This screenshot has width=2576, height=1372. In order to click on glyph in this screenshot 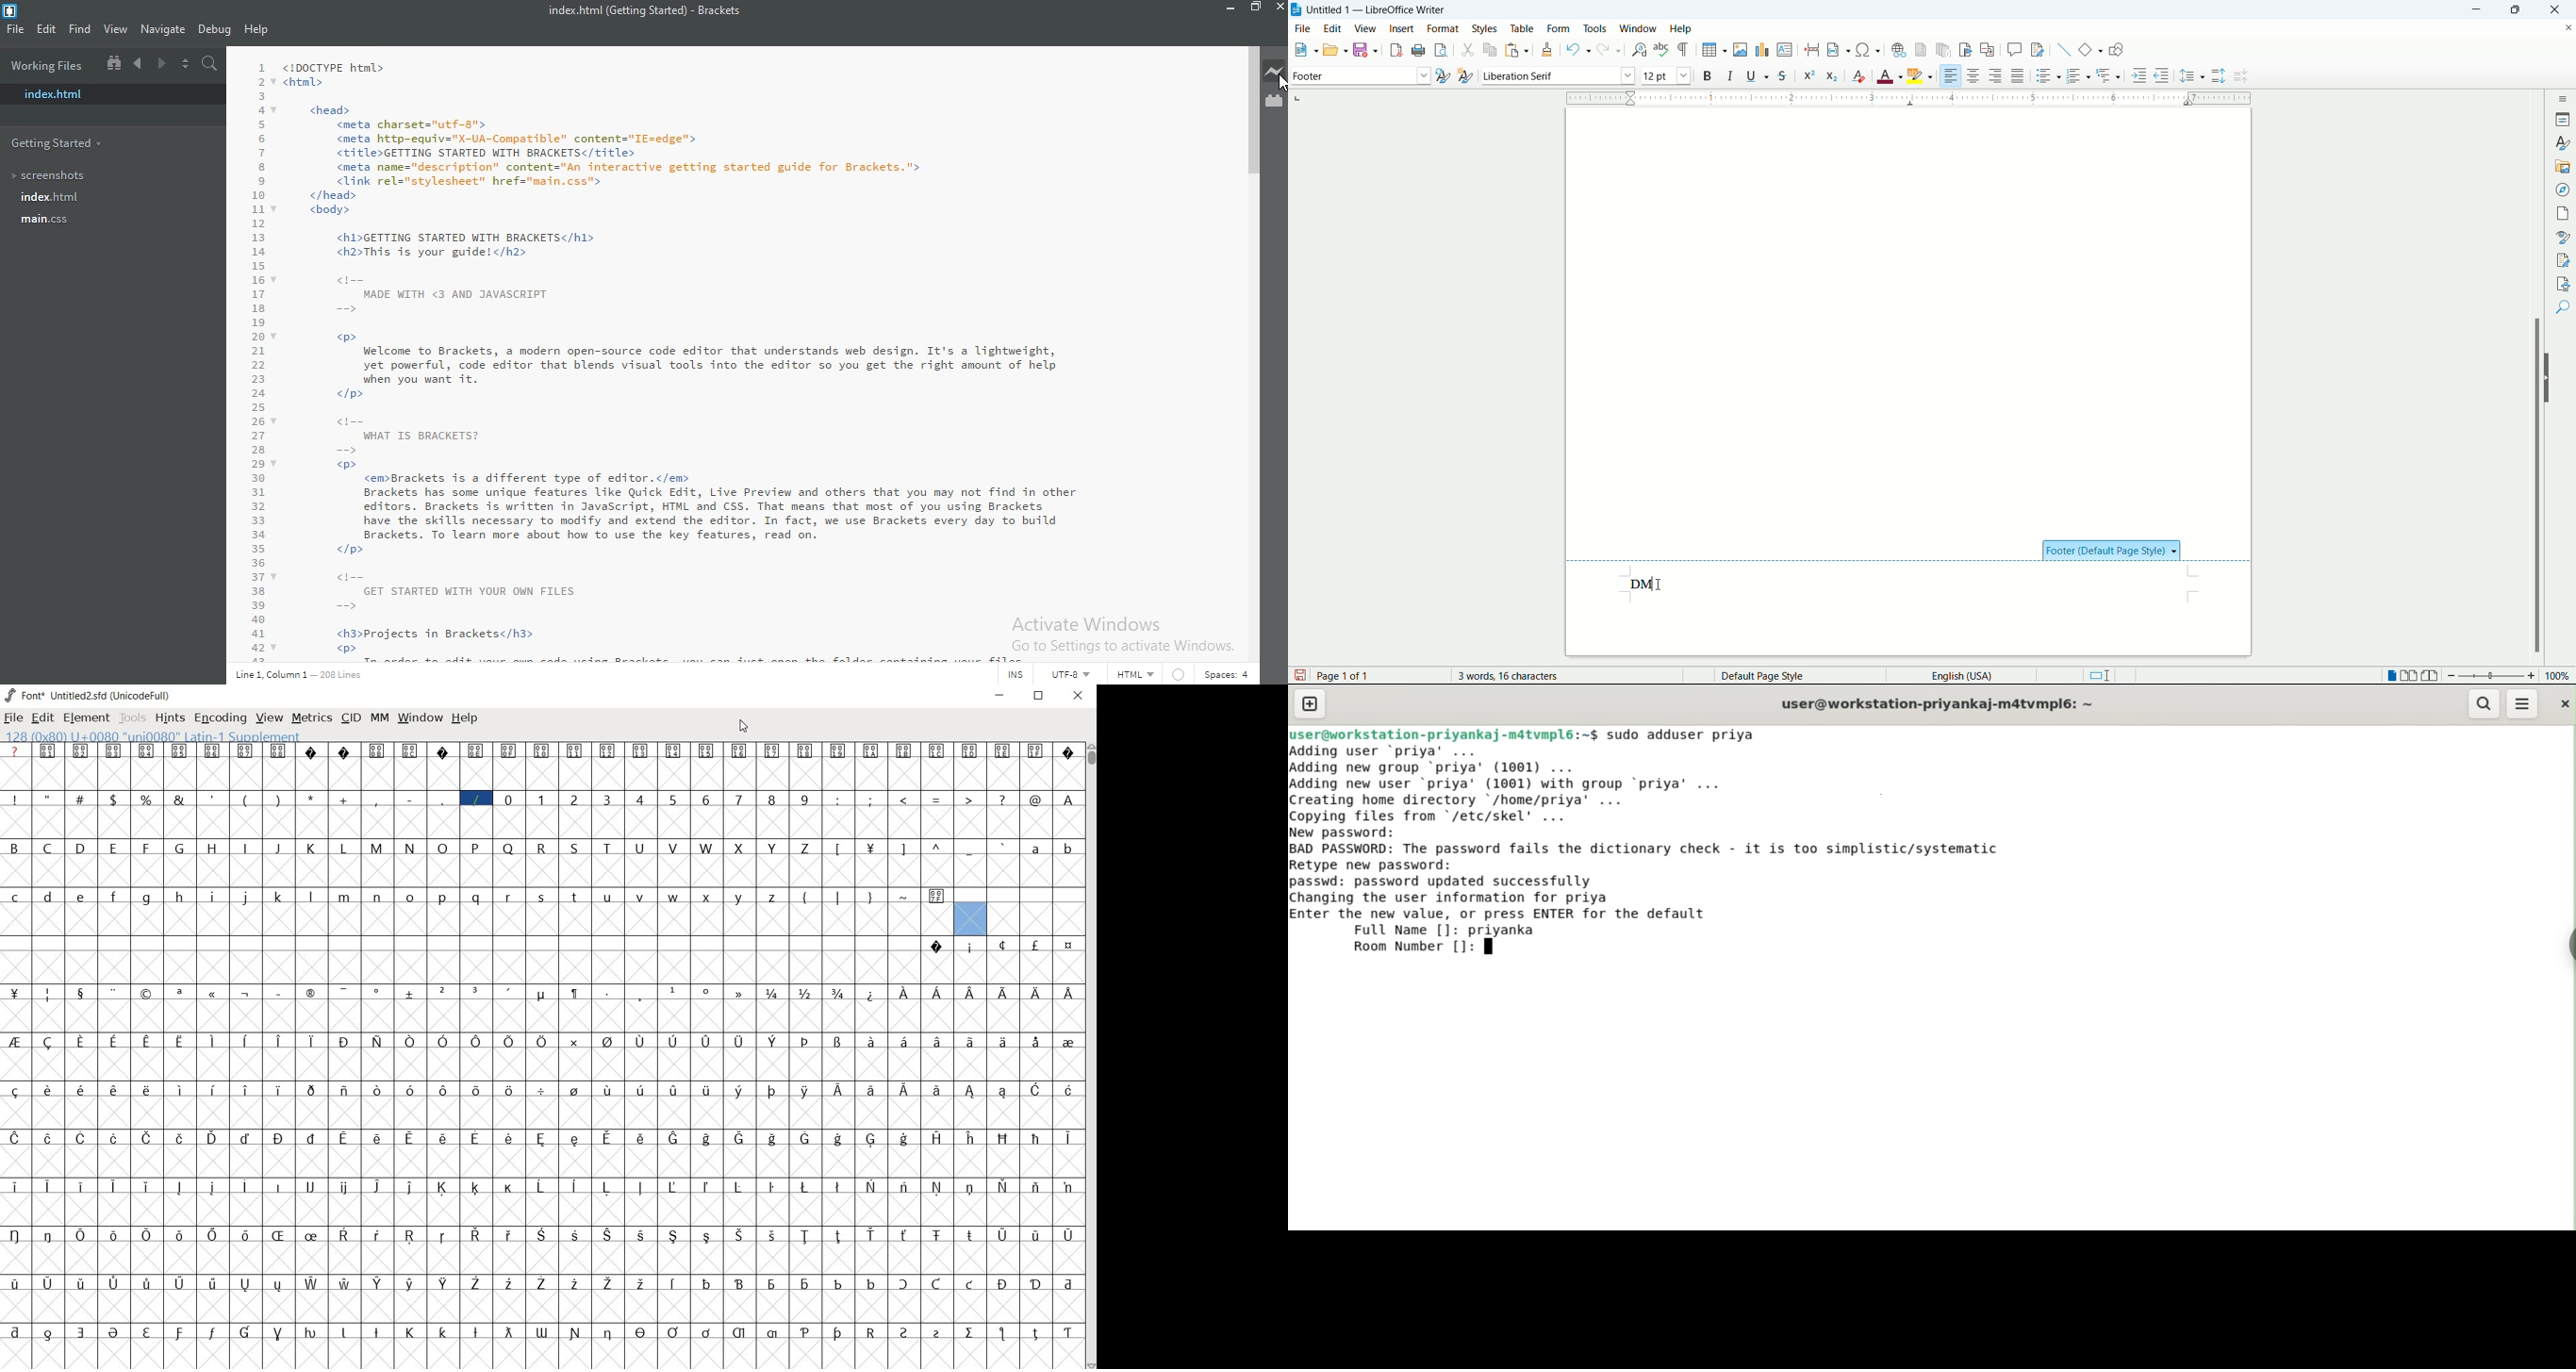, I will do `click(607, 1138)`.